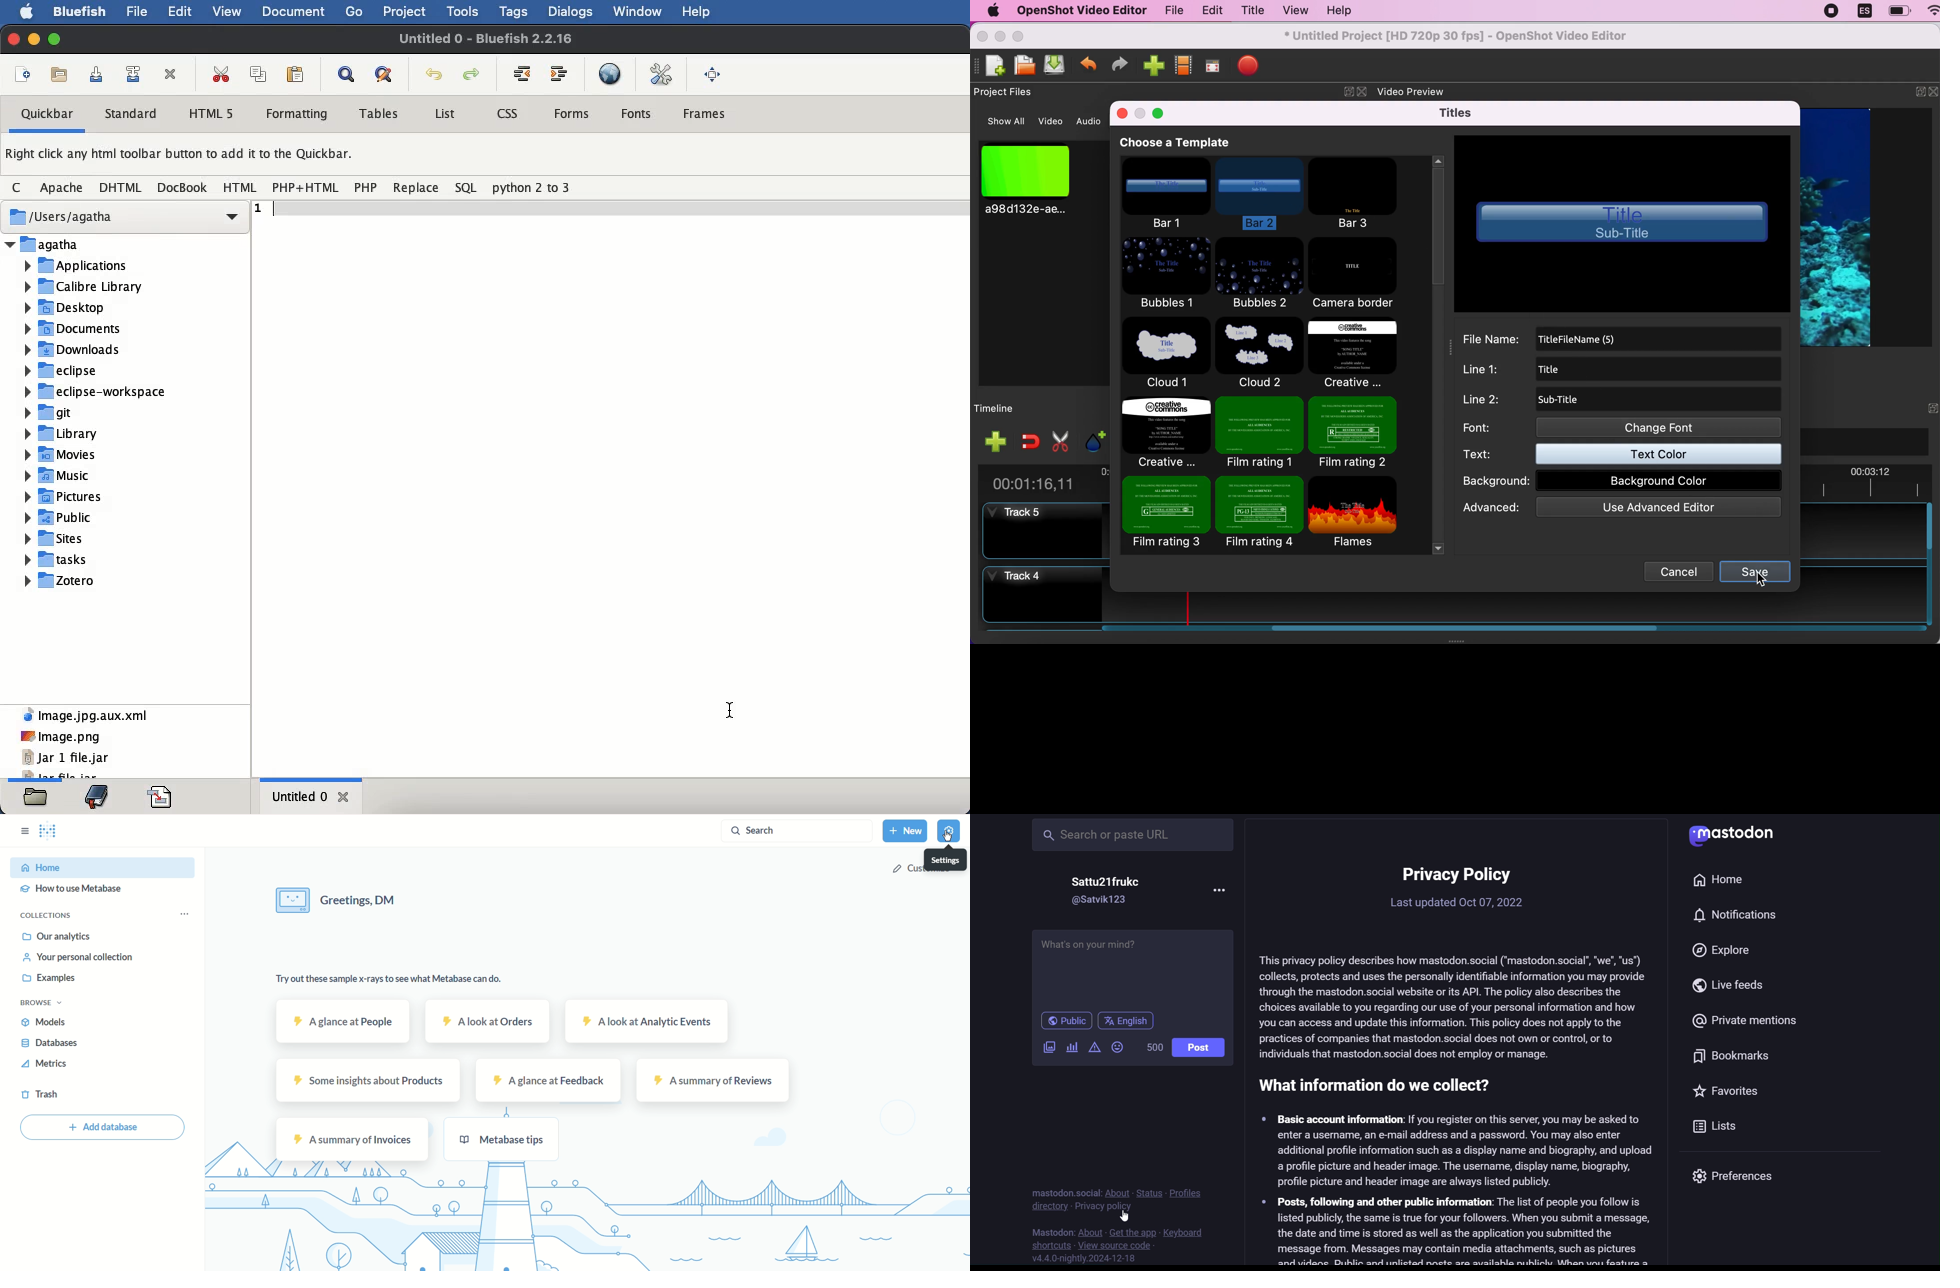 The width and height of the screenshot is (1960, 1288). What do you see at coordinates (99, 21) in the screenshot?
I see `Cursor` at bounding box center [99, 21].